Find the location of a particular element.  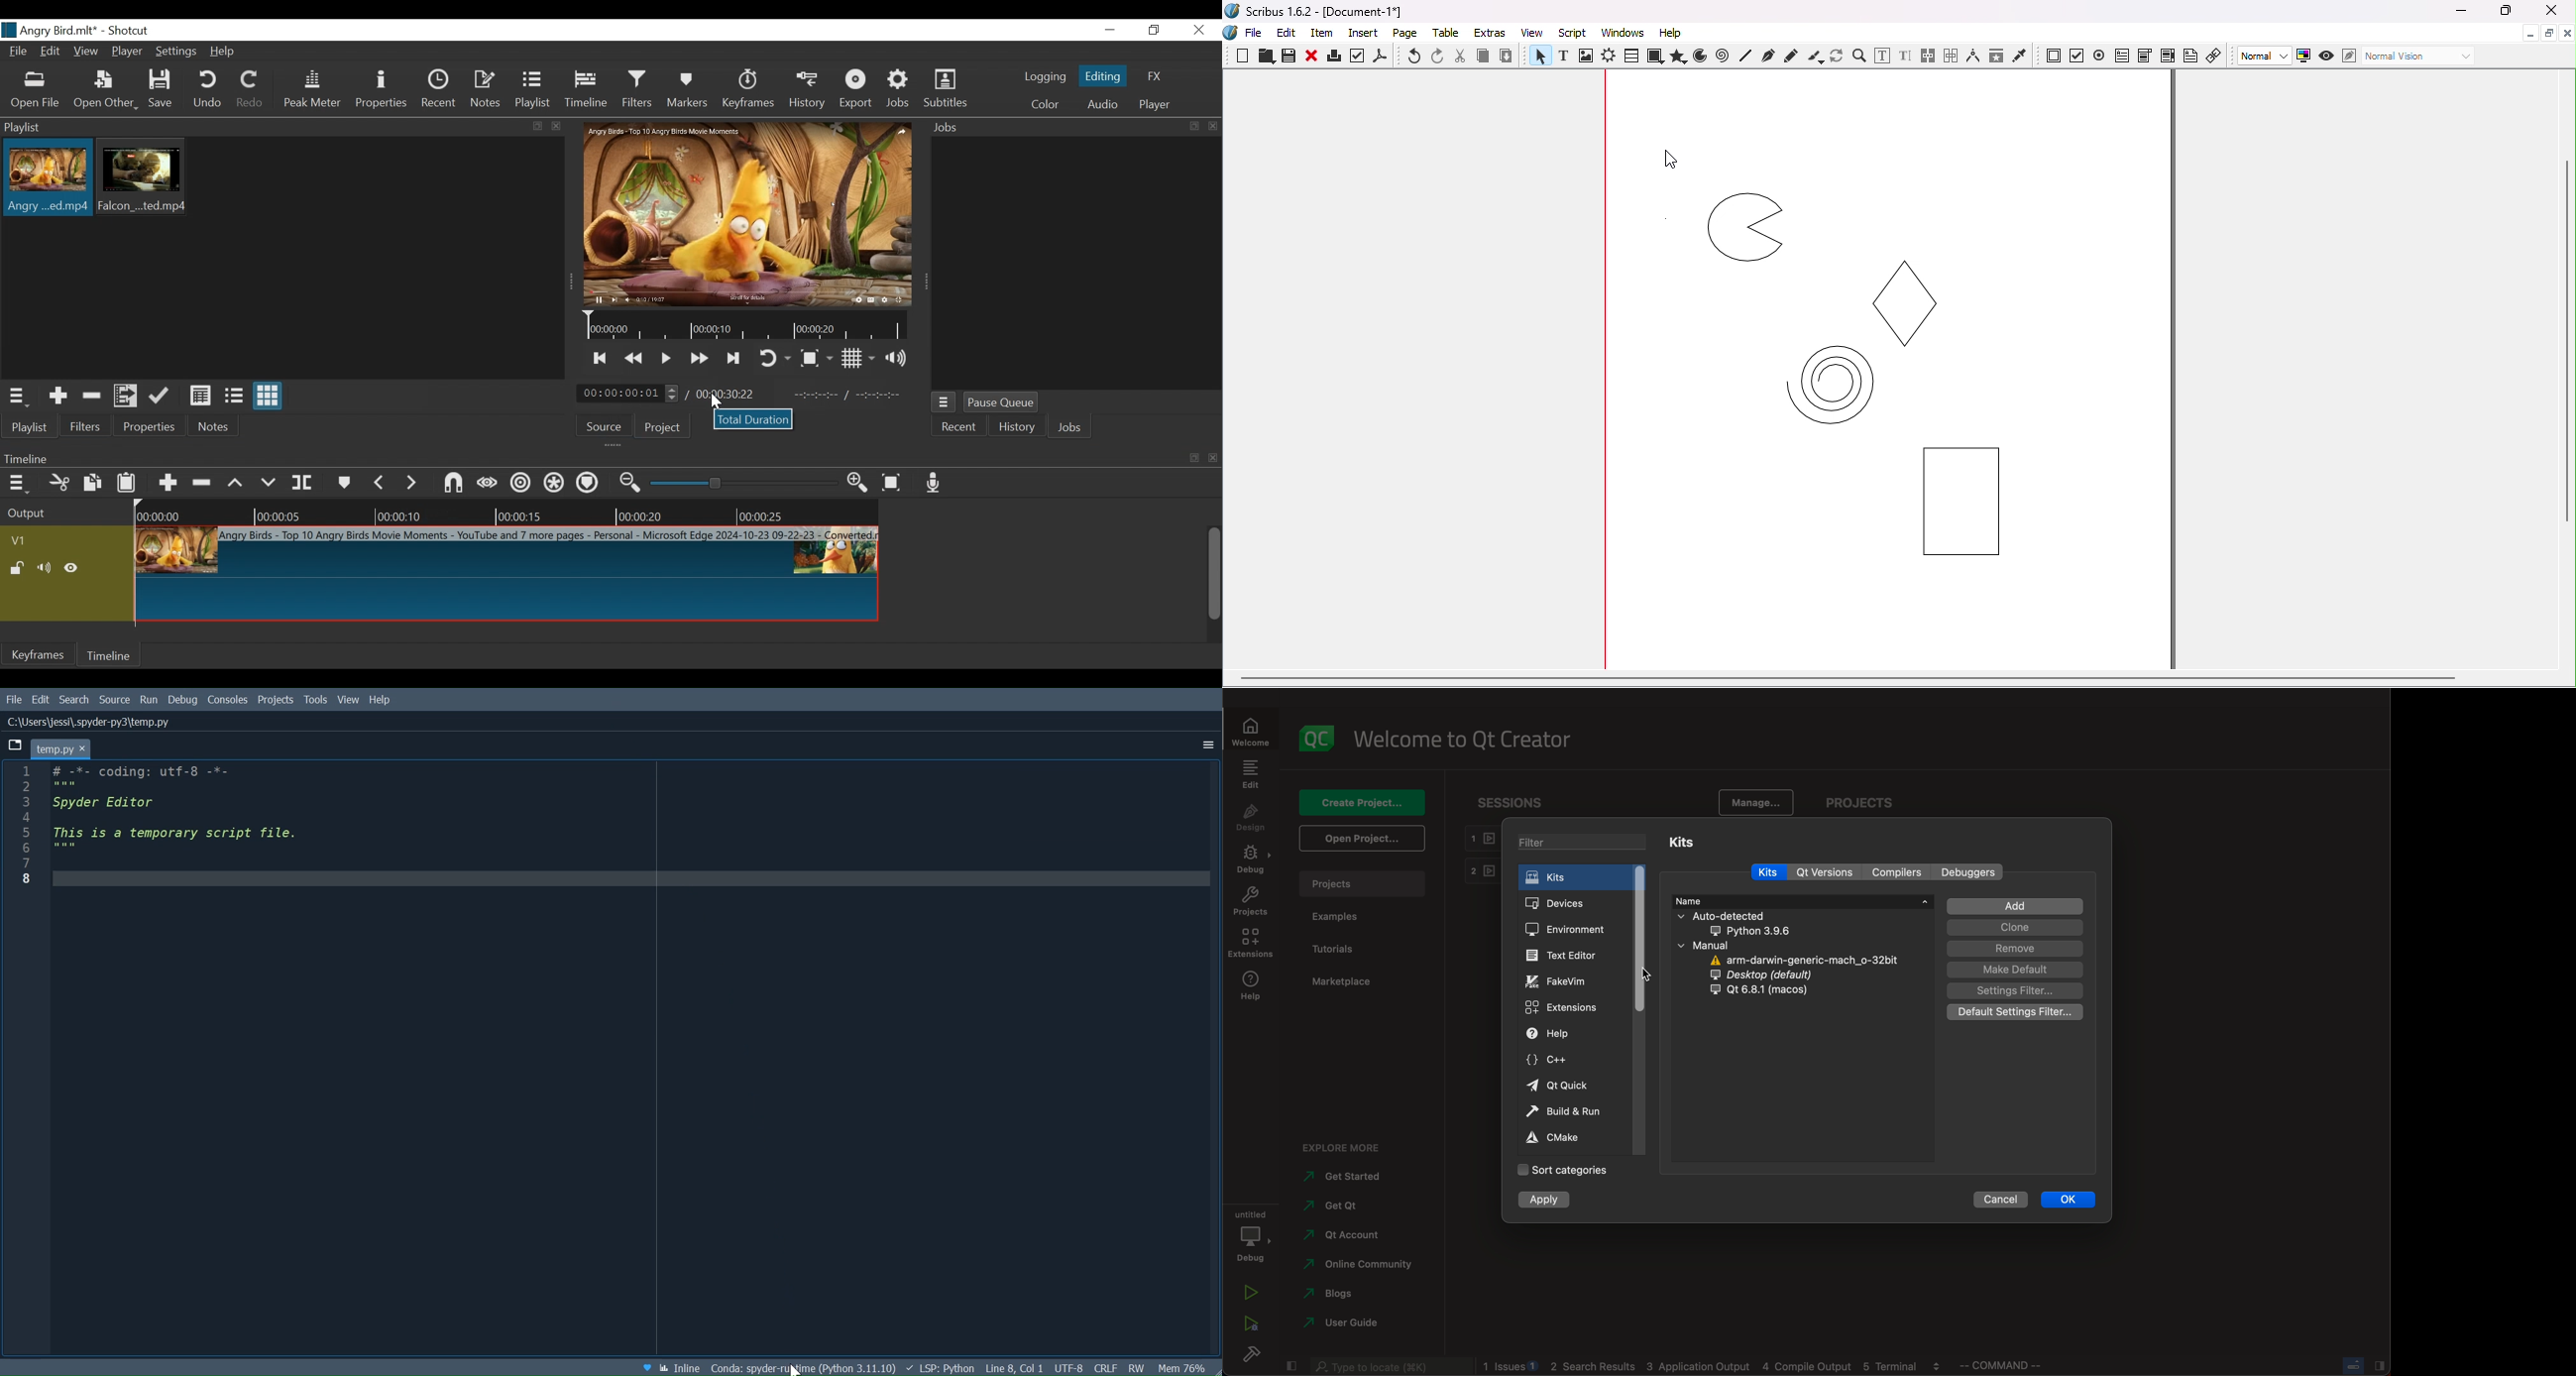

blogs is located at coordinates (1338, 1292).